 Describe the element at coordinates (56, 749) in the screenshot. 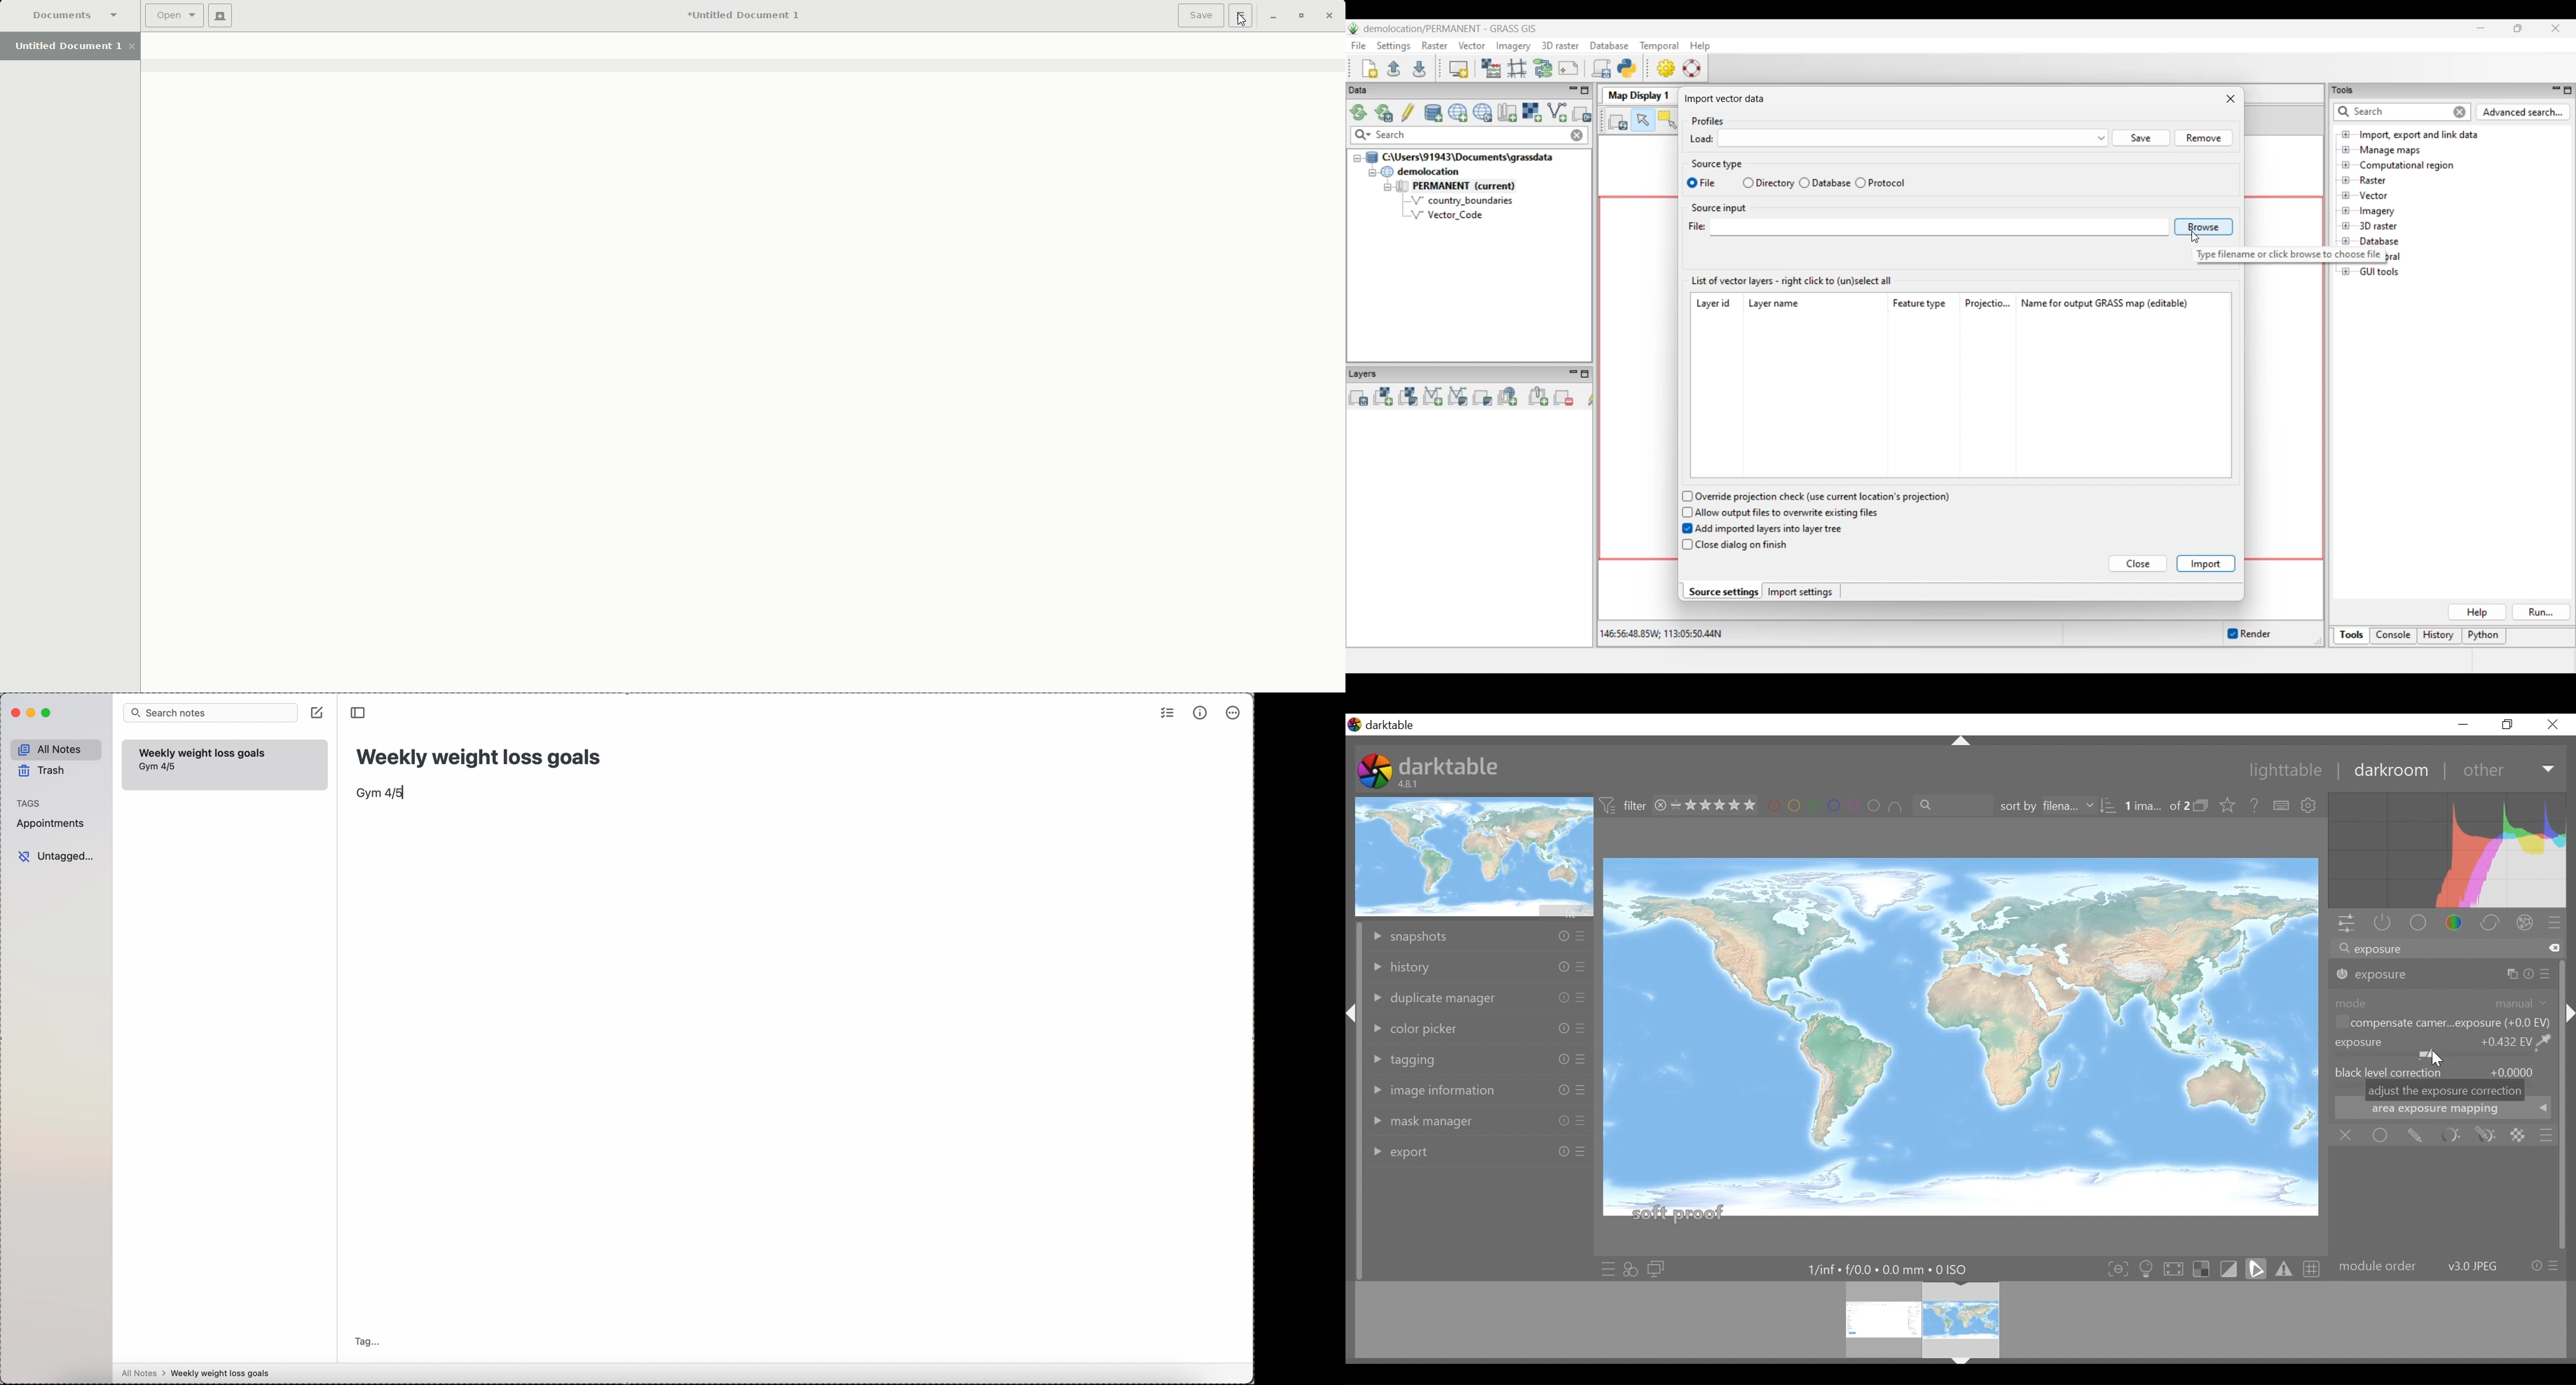

I see `all notes` at that location.